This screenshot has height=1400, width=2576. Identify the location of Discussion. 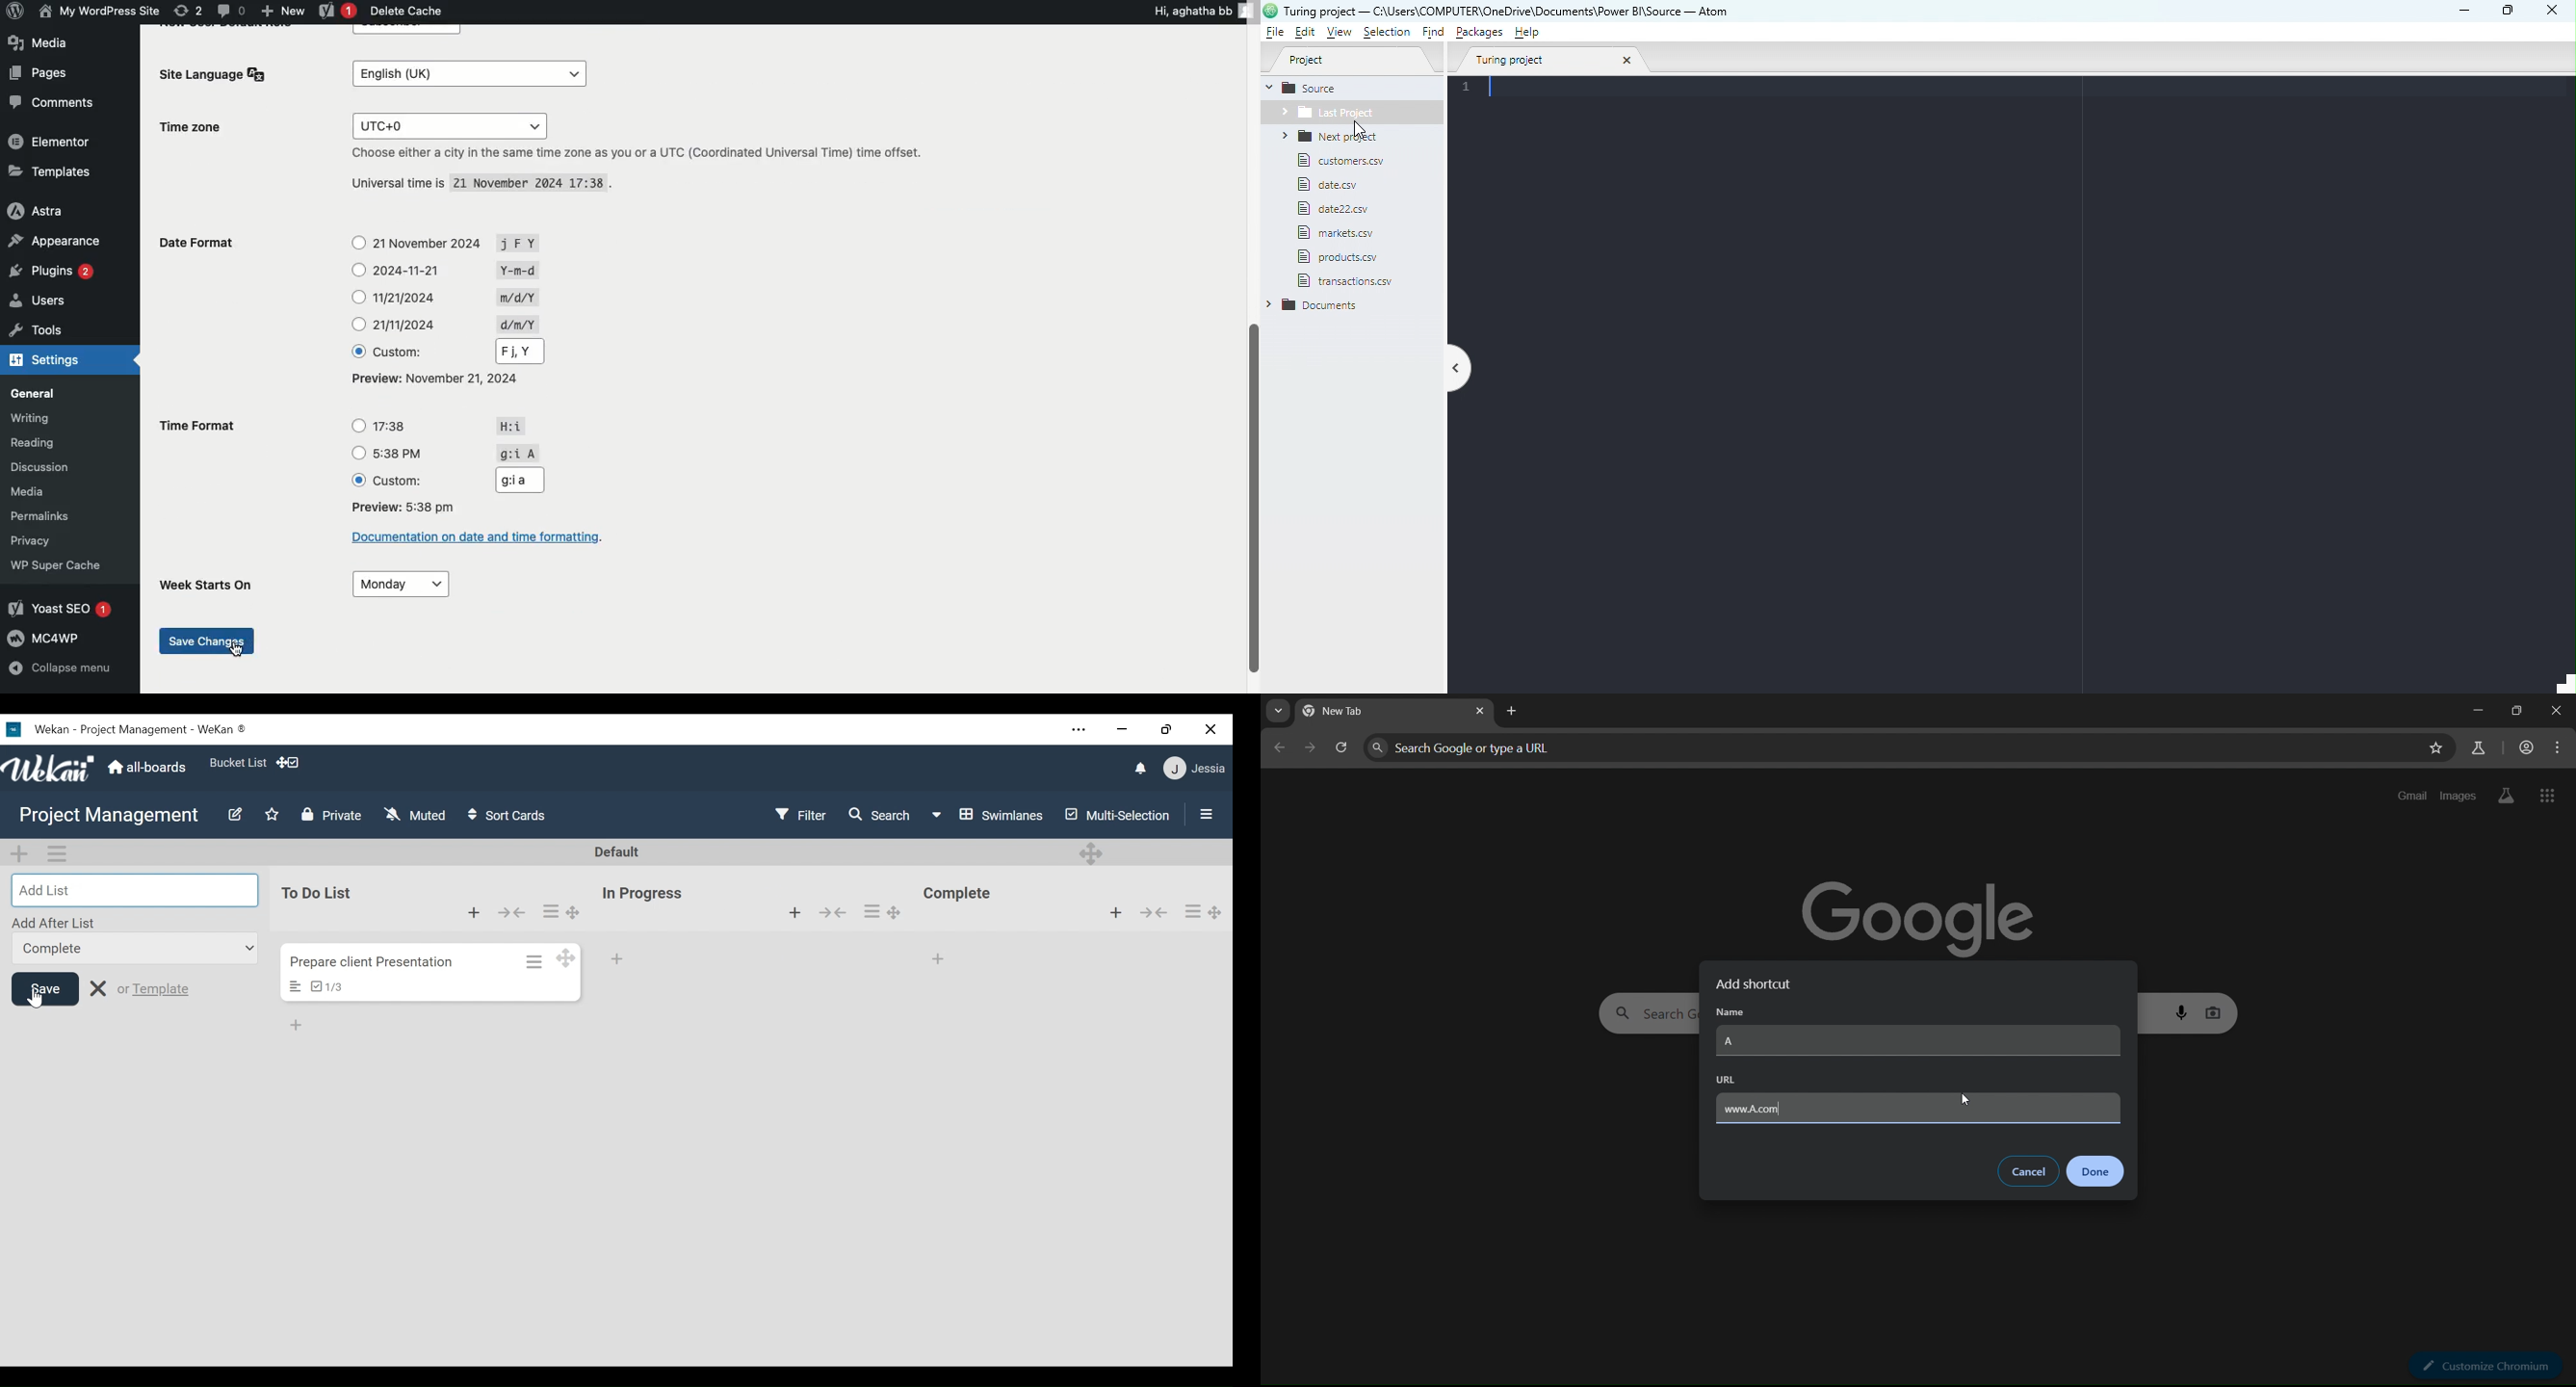
(55, 466).